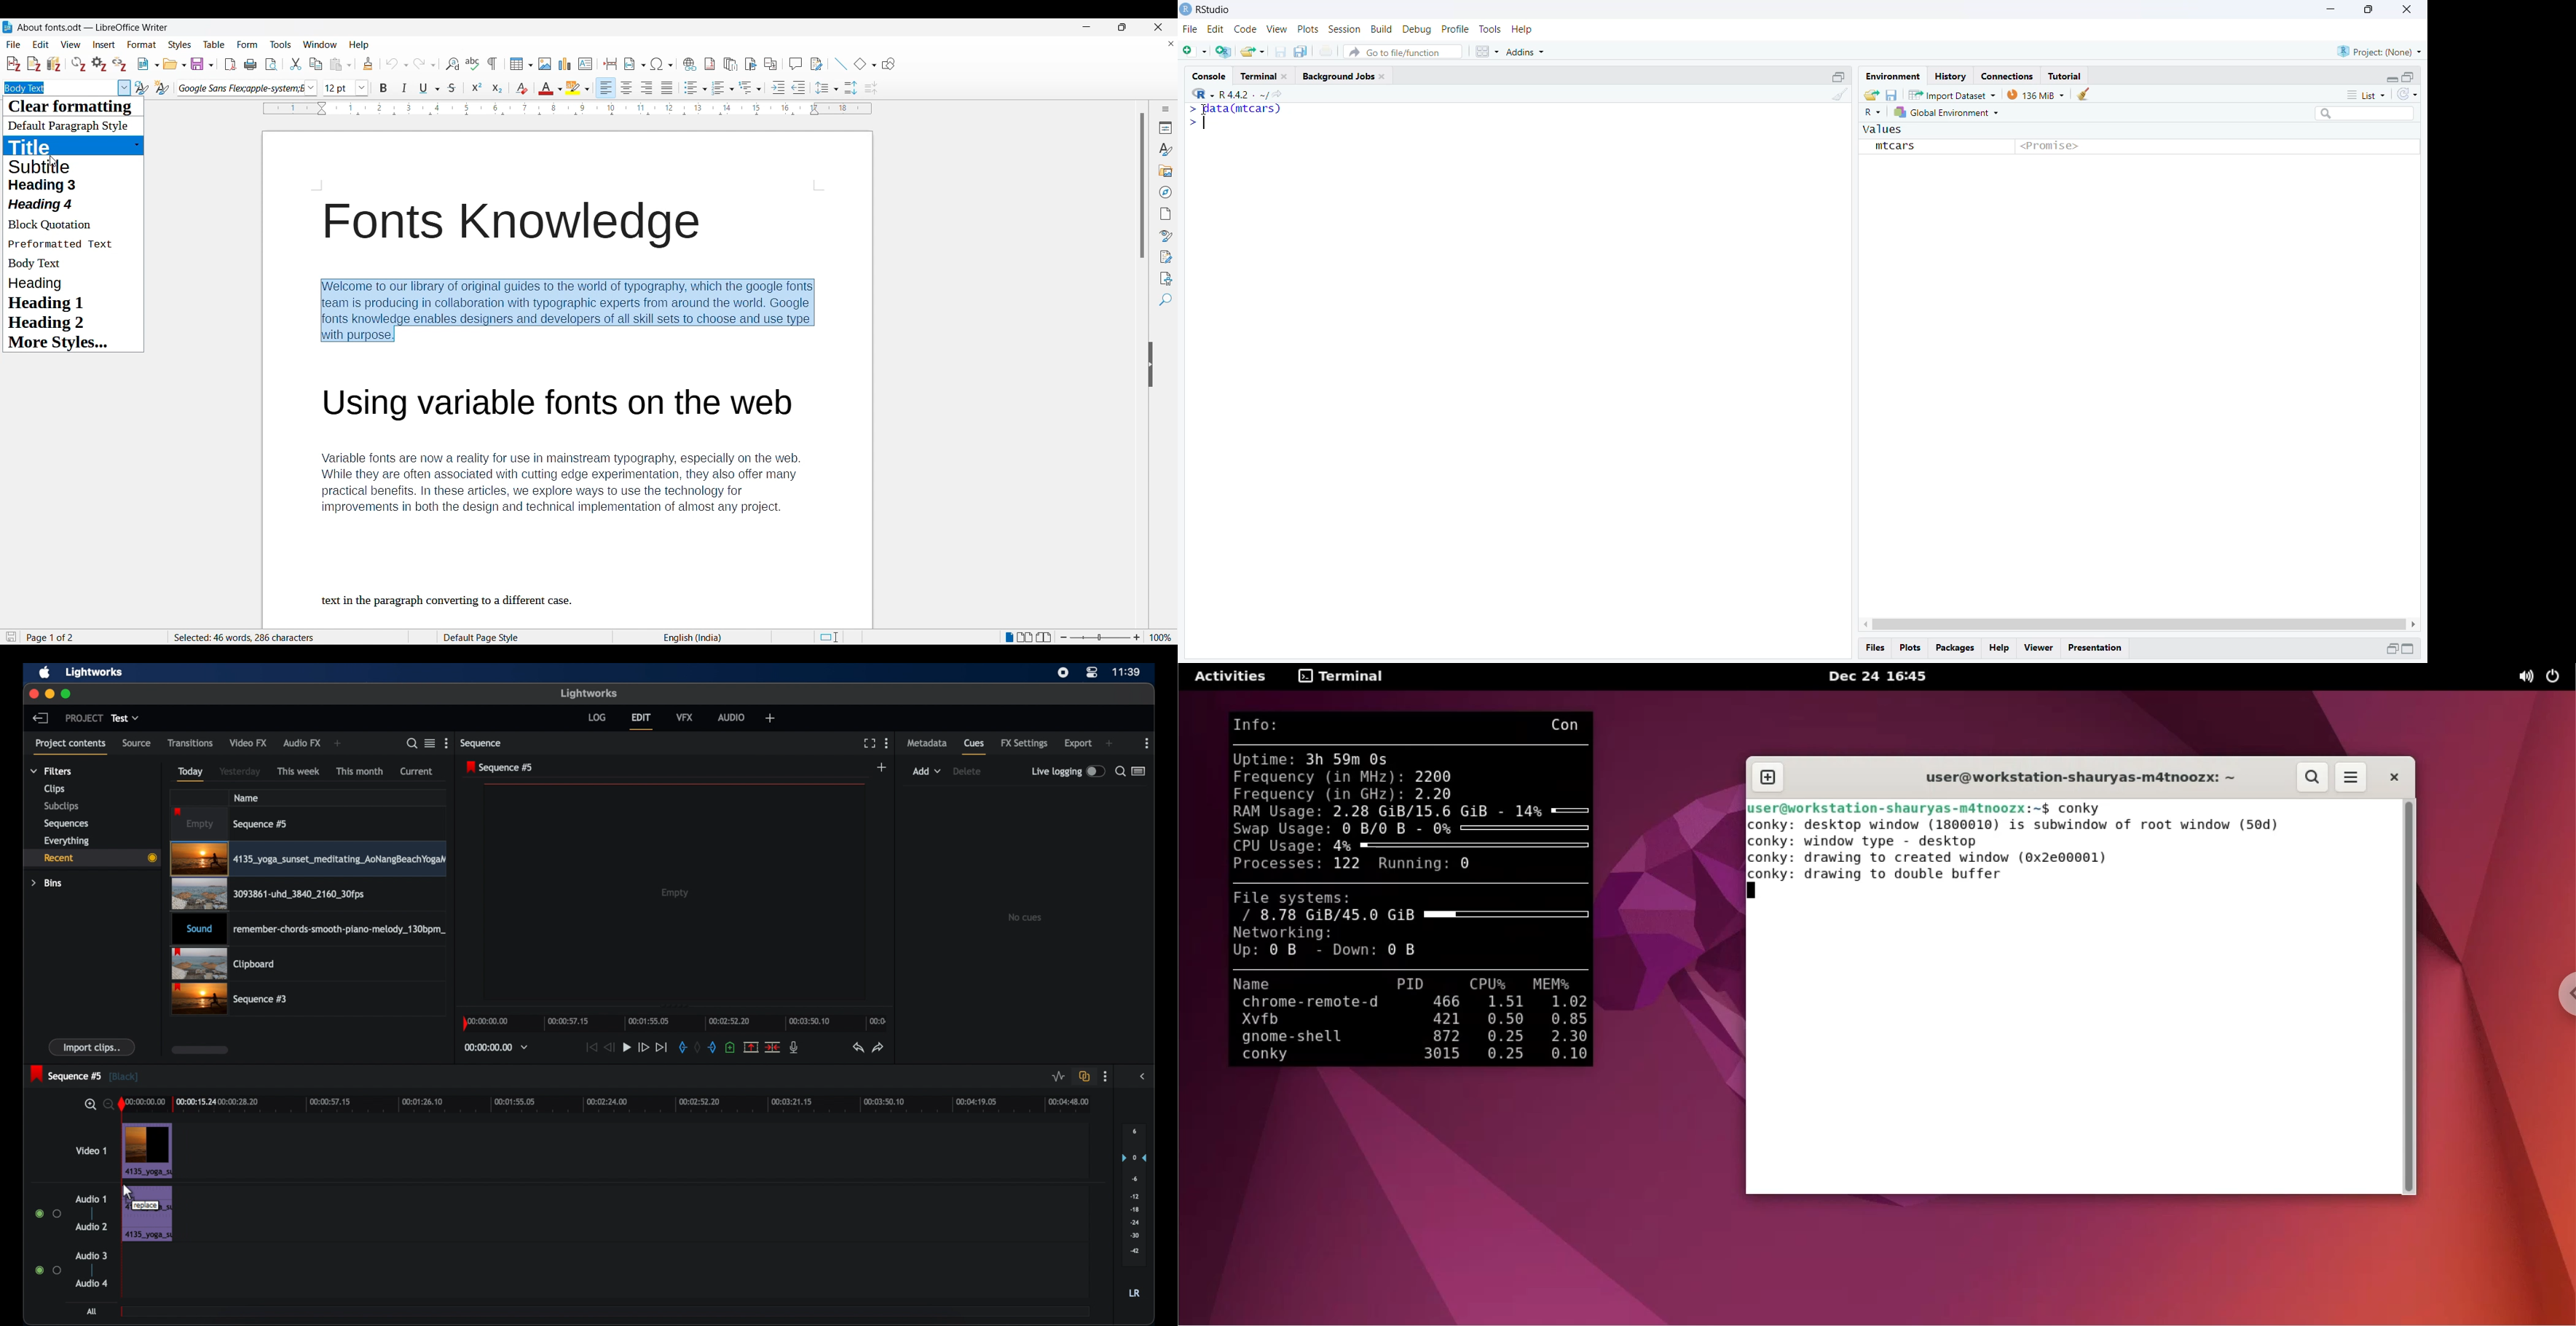 The image size is (2576, 1344). What do you see at coordinates (1078, 743) in the screenshot?
I see `export` at bounding box center [1078, 743].